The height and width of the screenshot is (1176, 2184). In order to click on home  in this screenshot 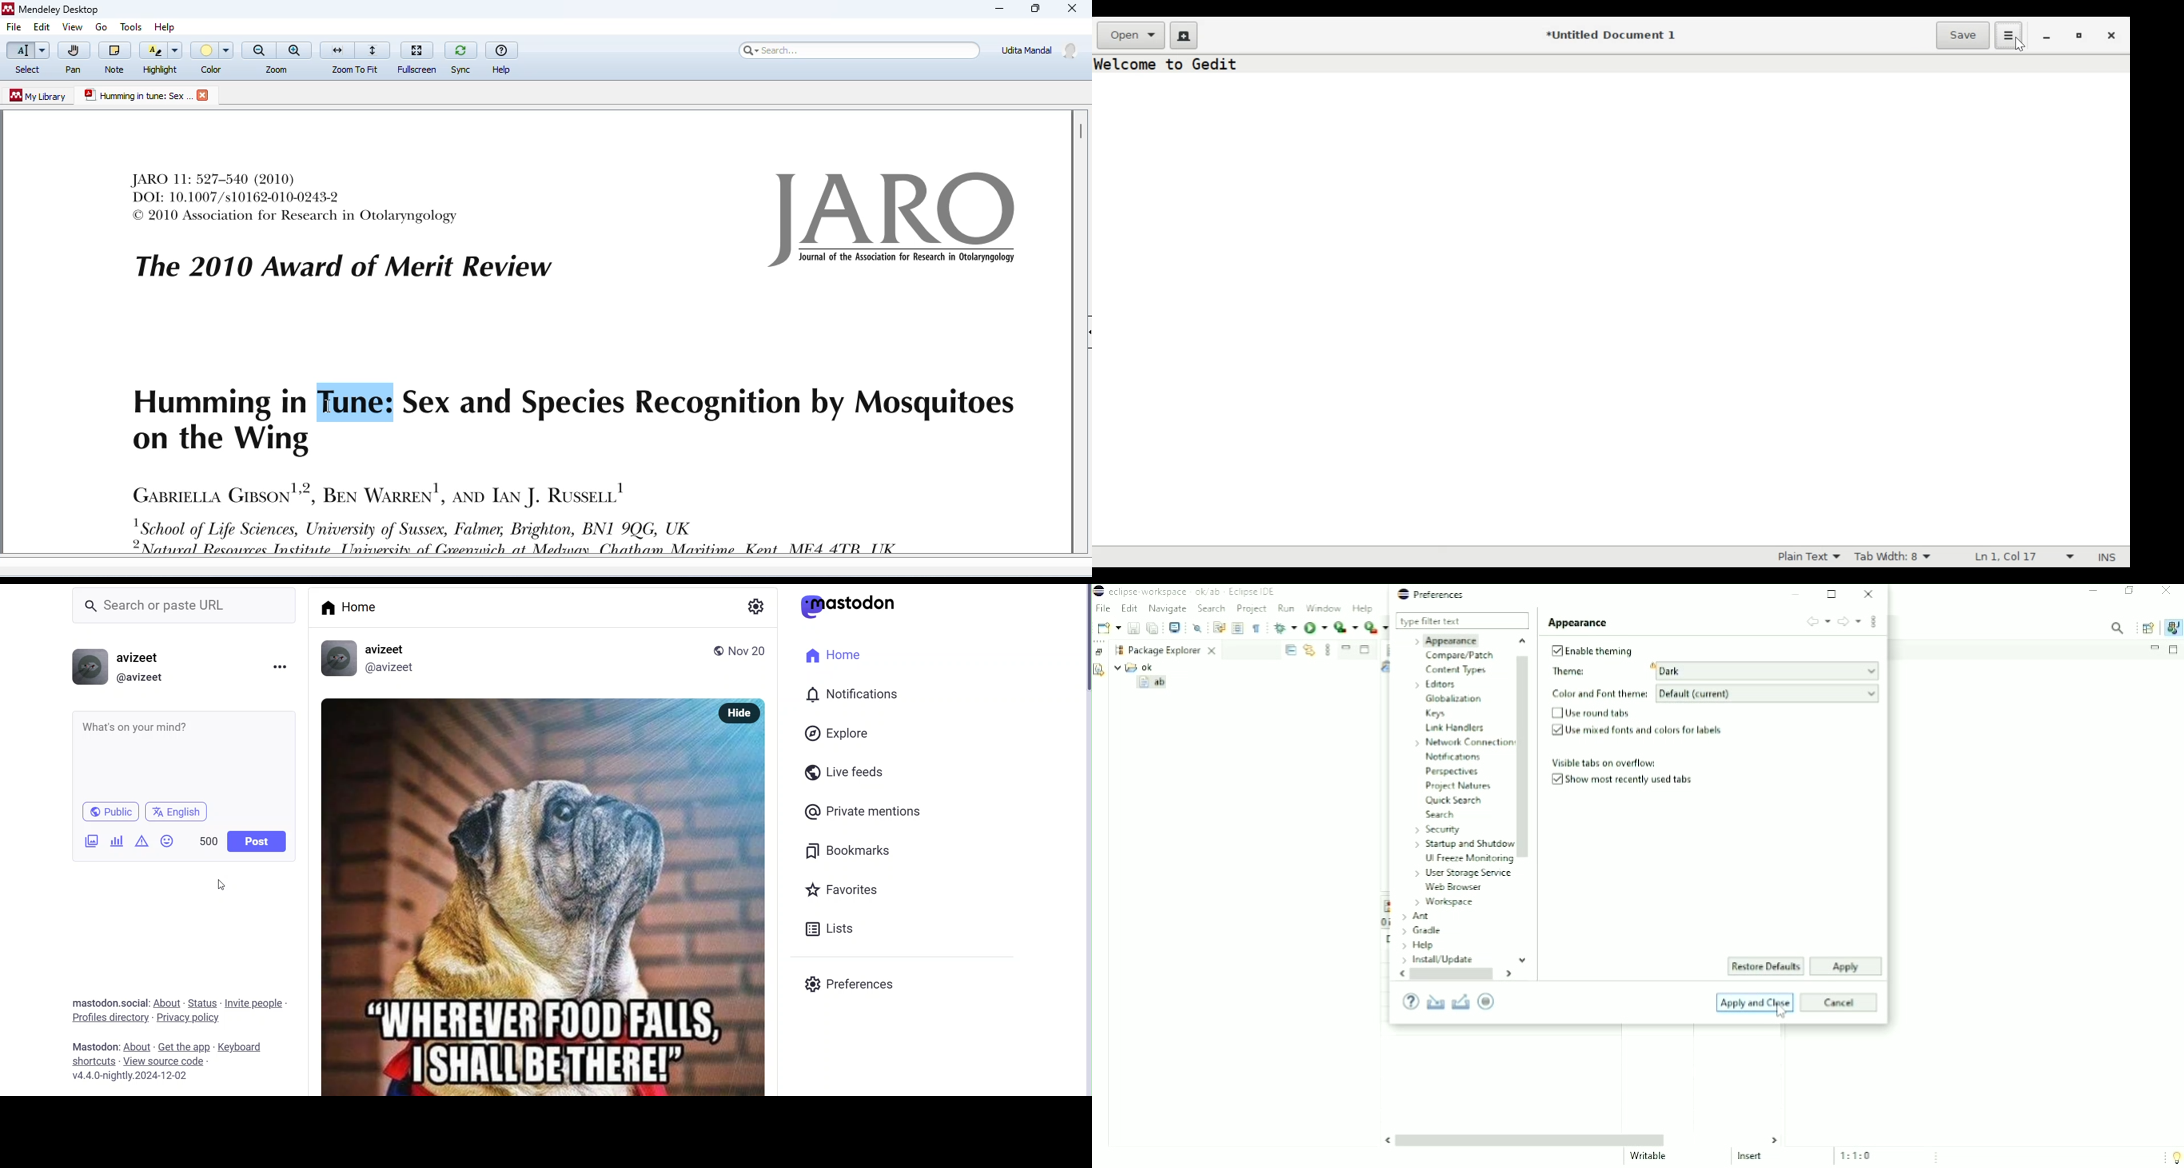, I will do `click(355, 607)`.